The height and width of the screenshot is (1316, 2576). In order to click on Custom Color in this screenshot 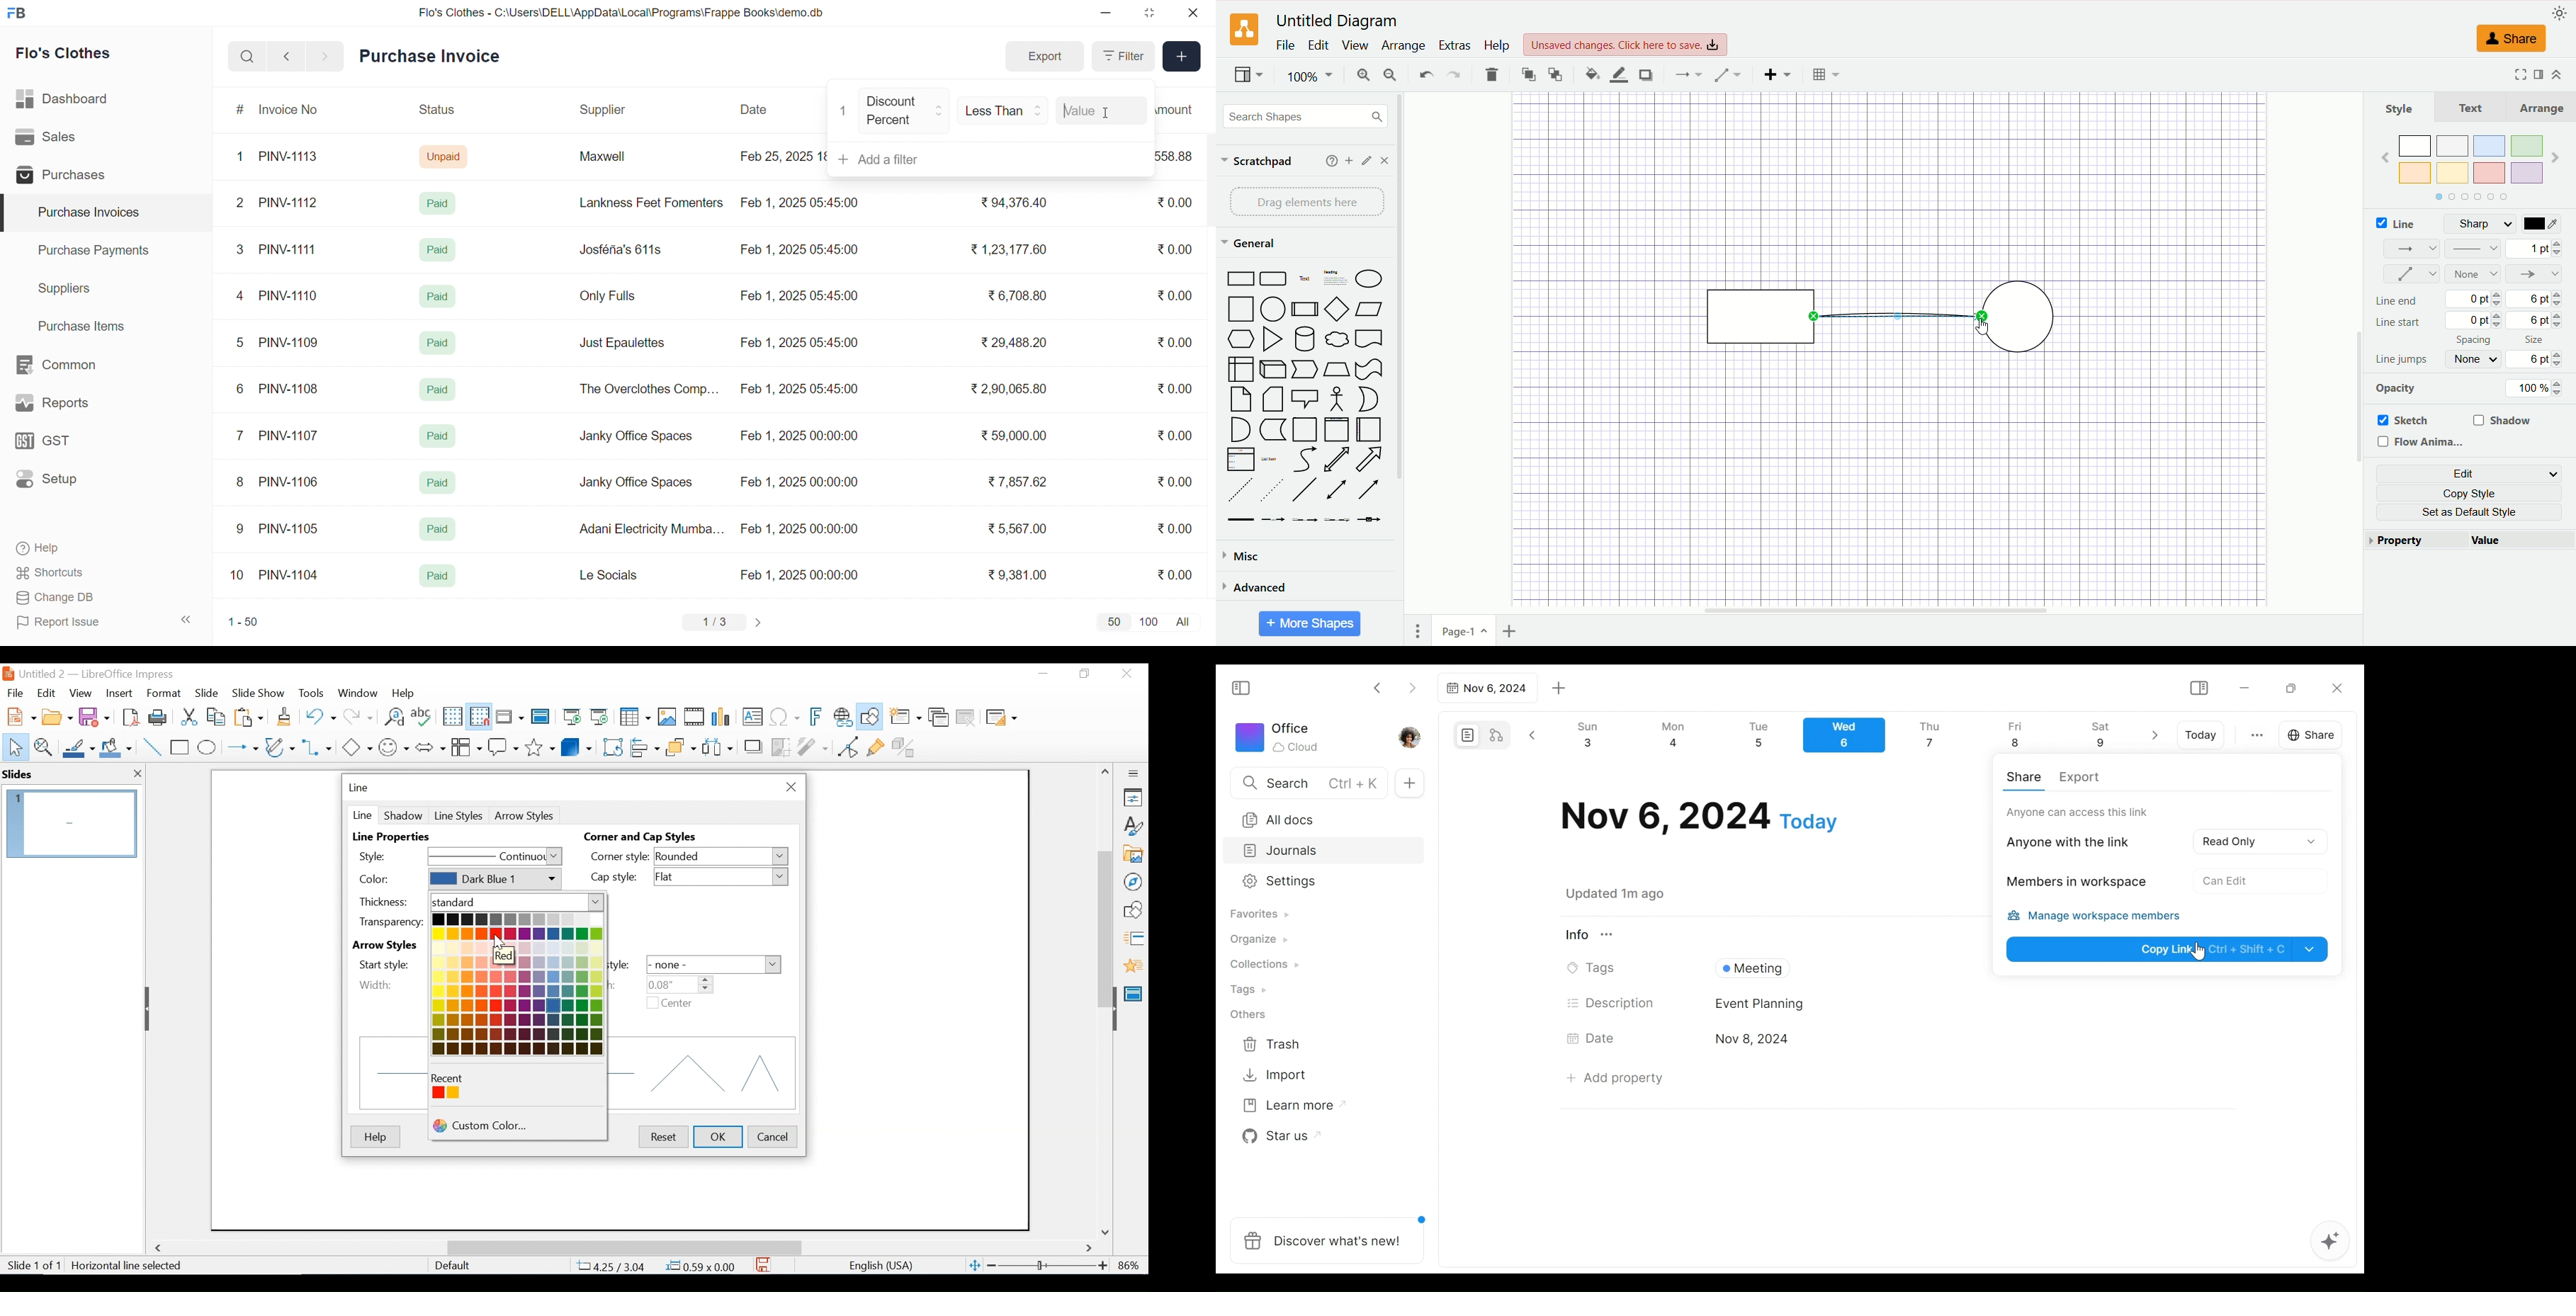, I will do `click(517, 1126)`.